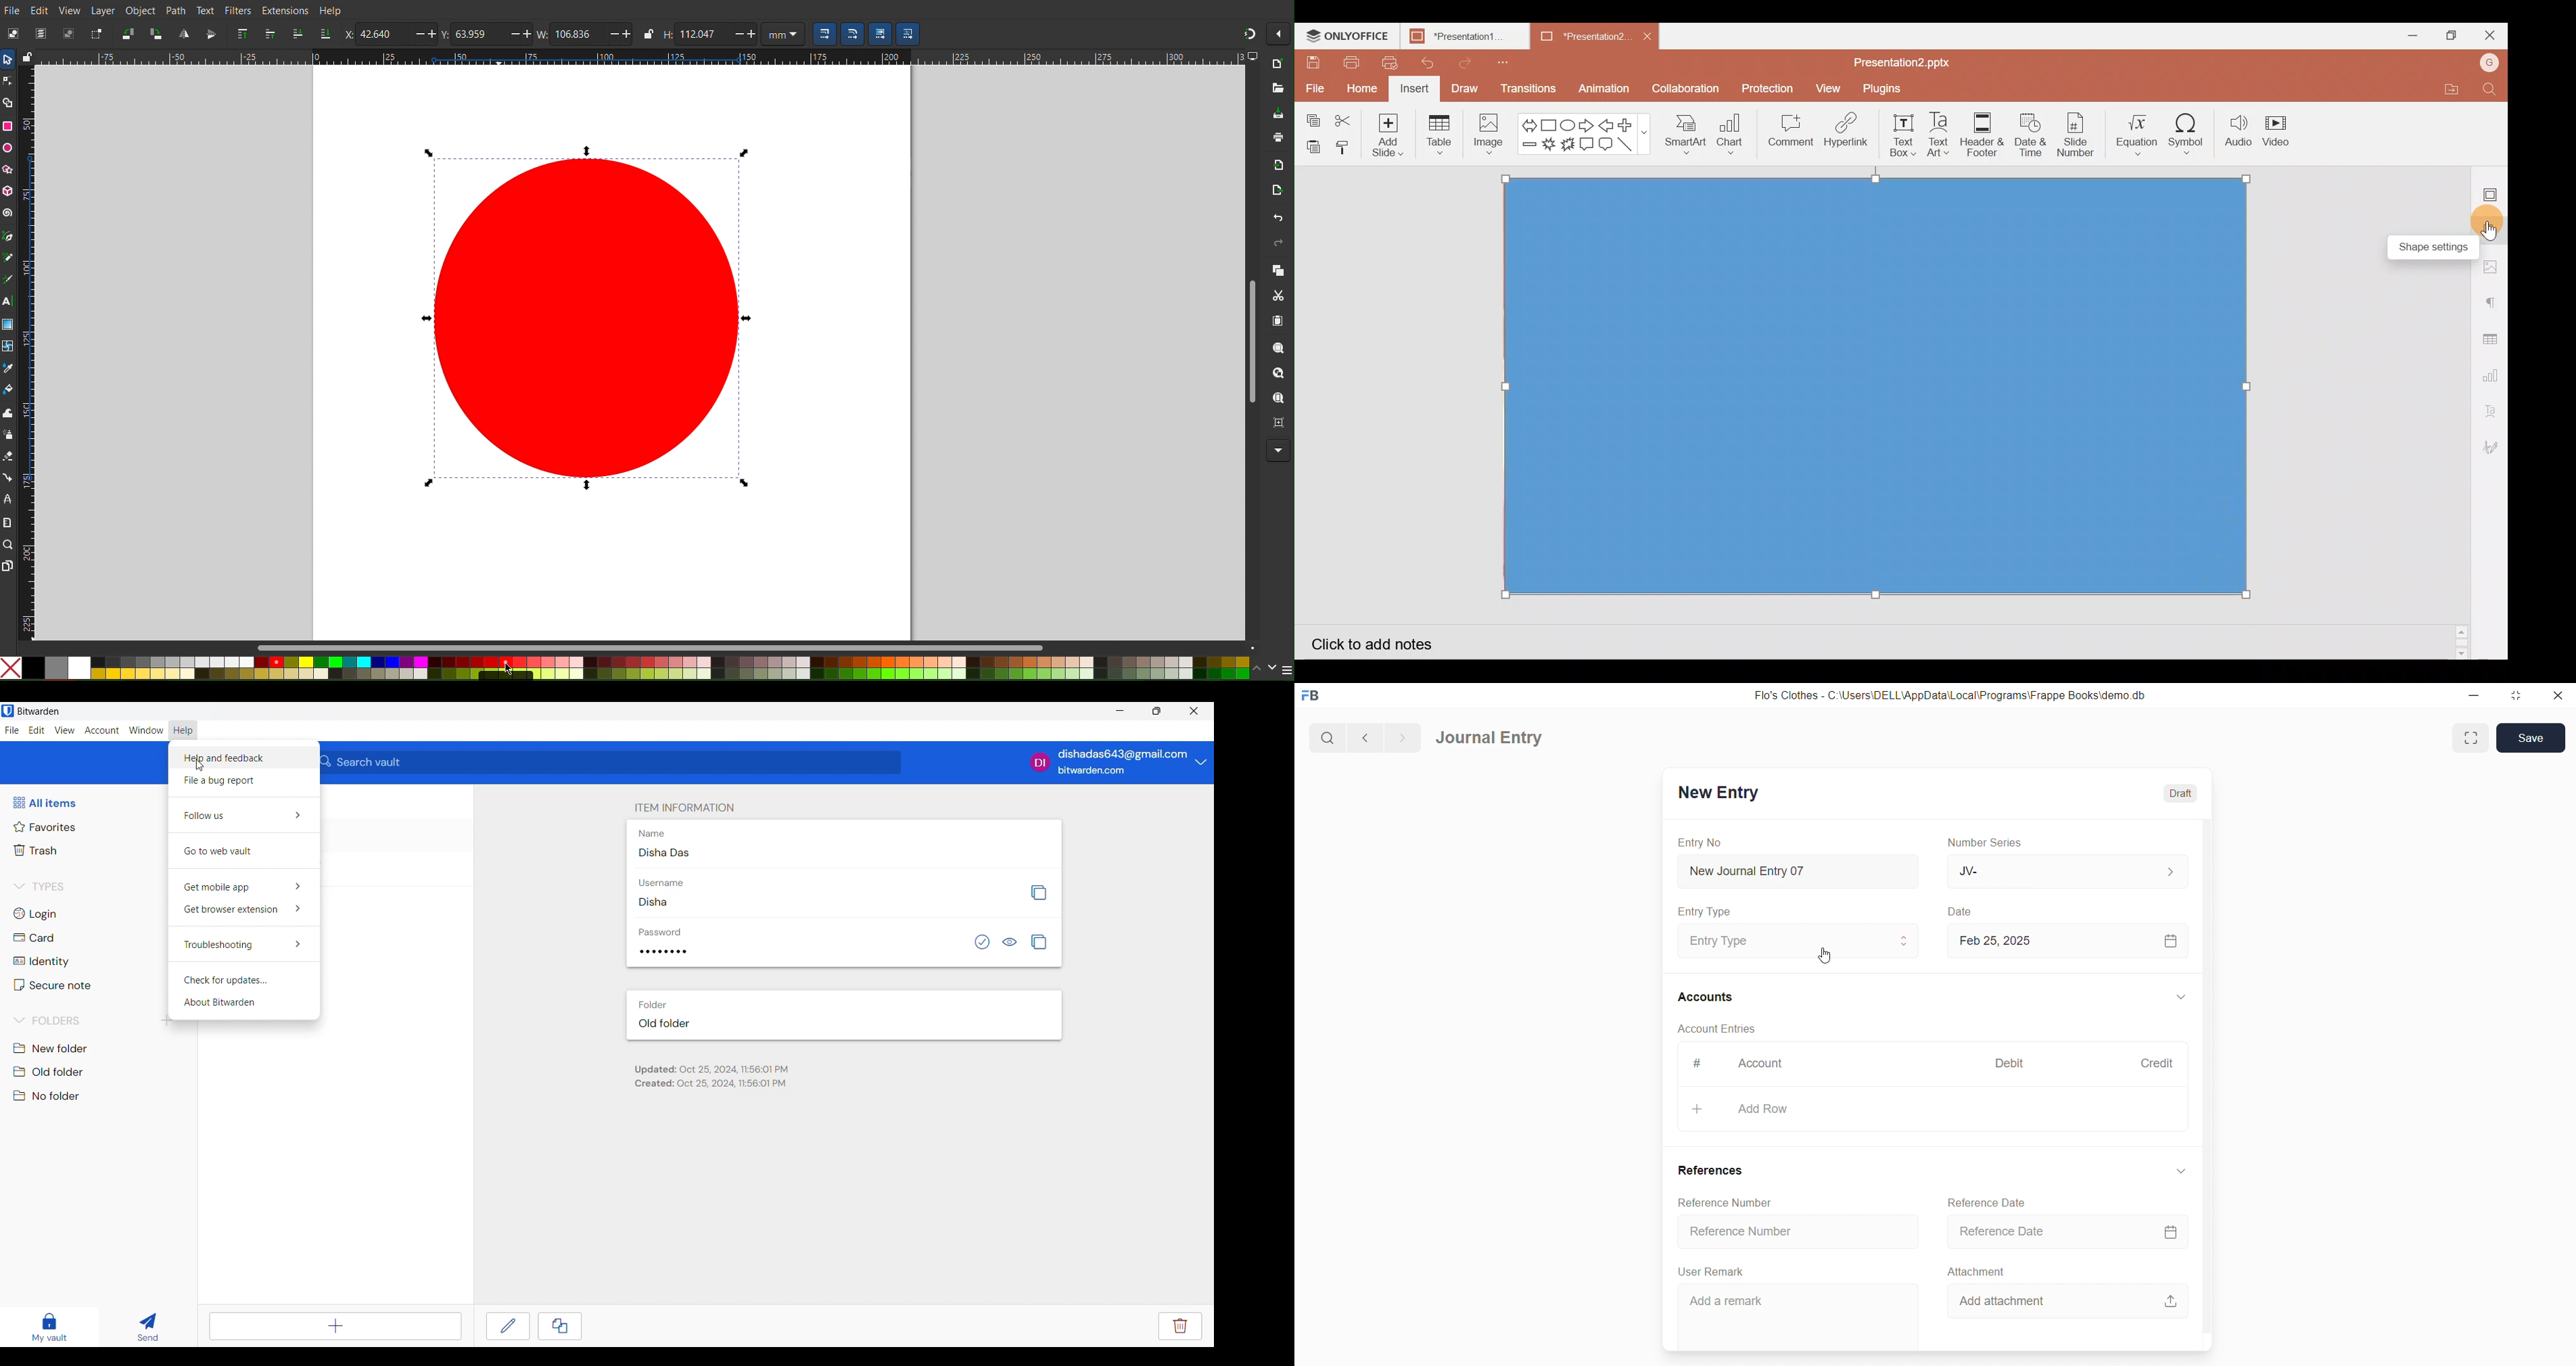 The image size is (2576, 1372). I want to click on File, so click(1313, 89).